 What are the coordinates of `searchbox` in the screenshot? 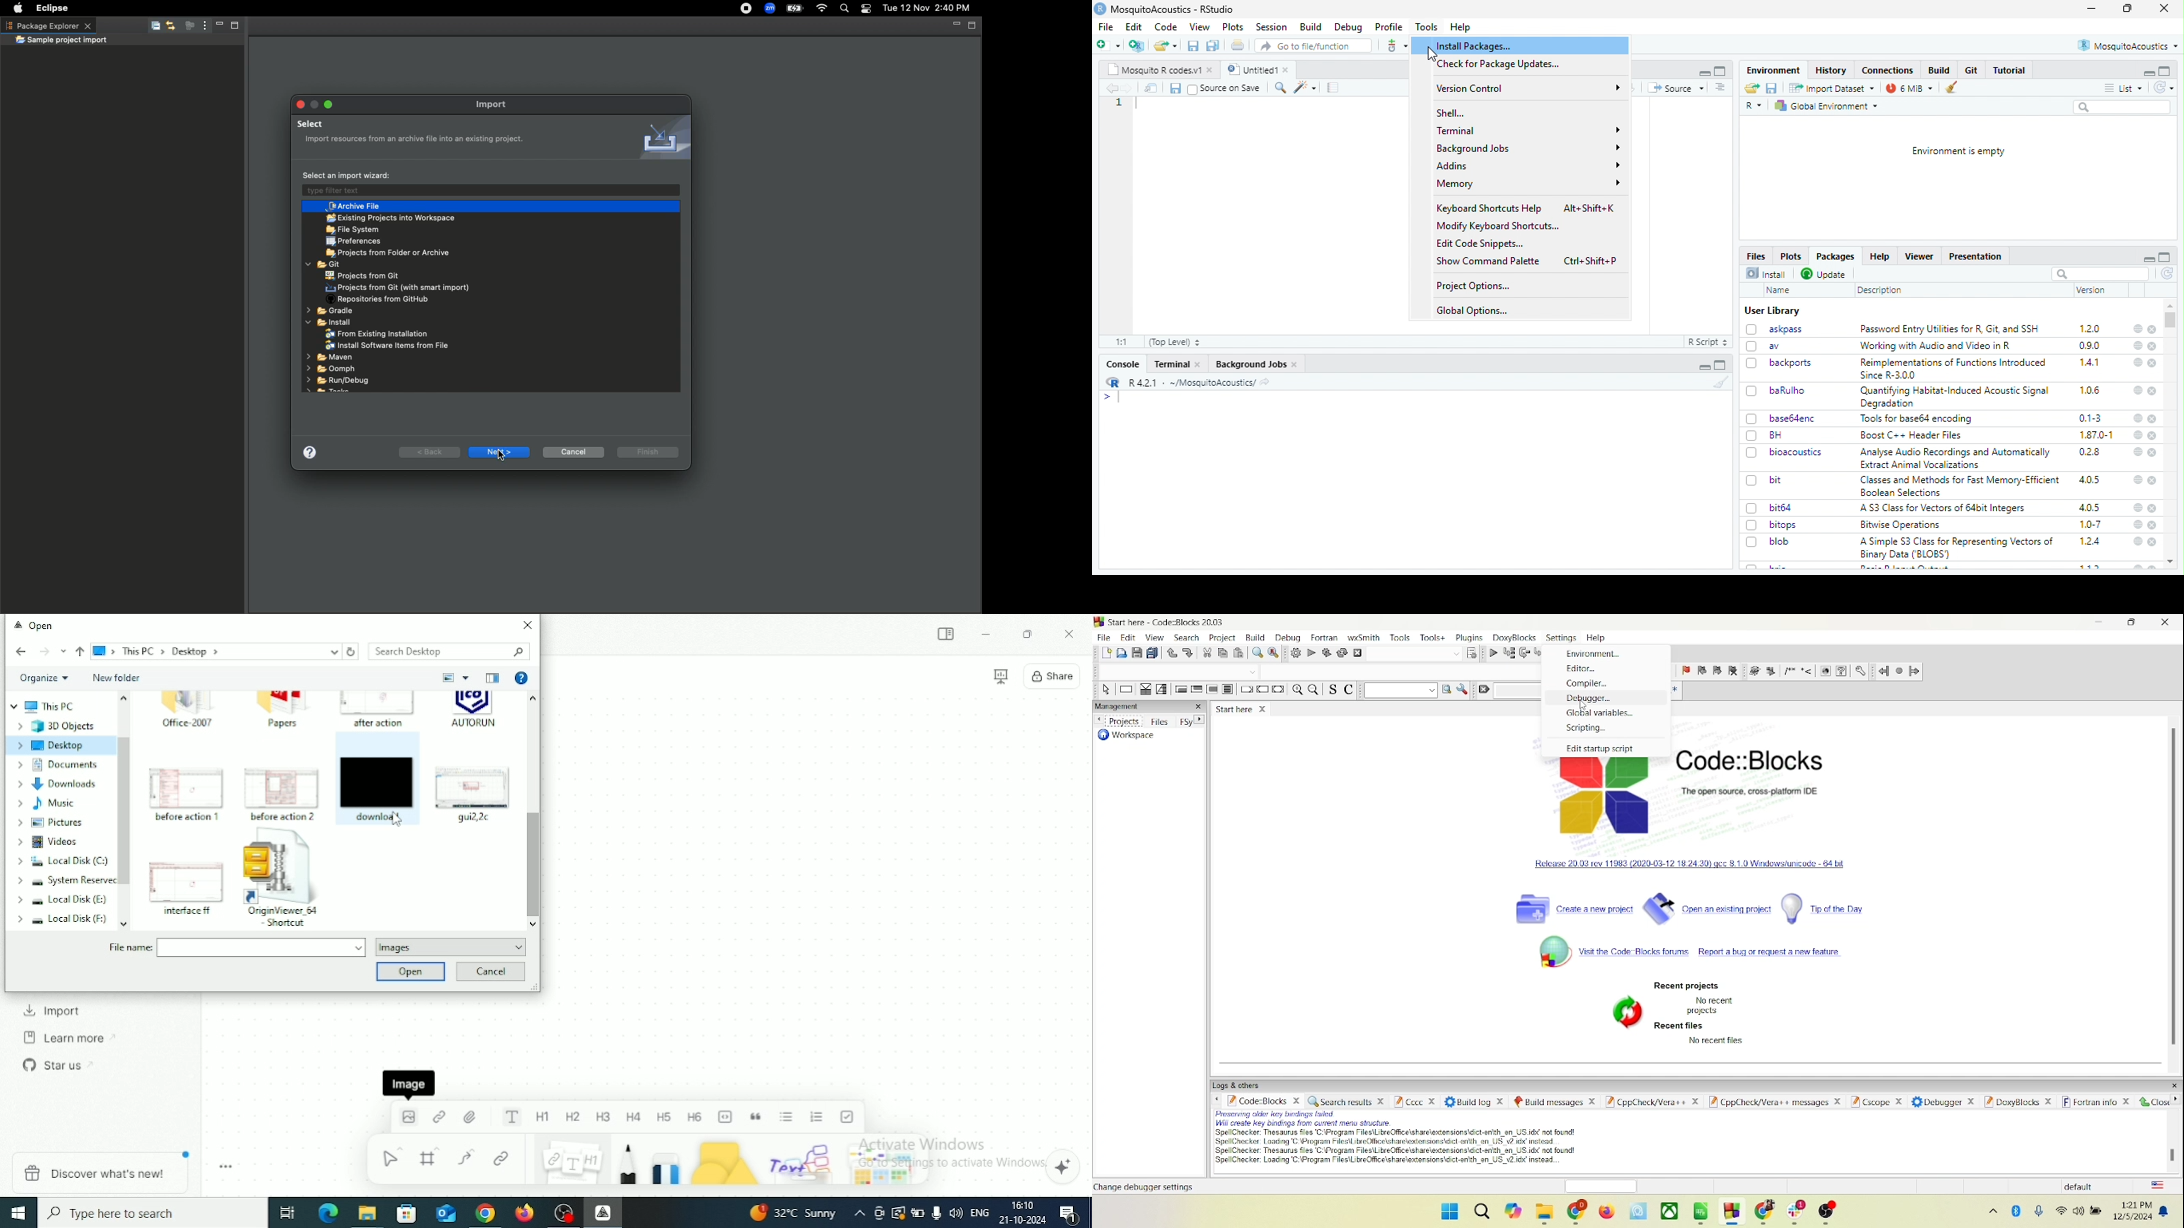 It's located at (2124, 108).